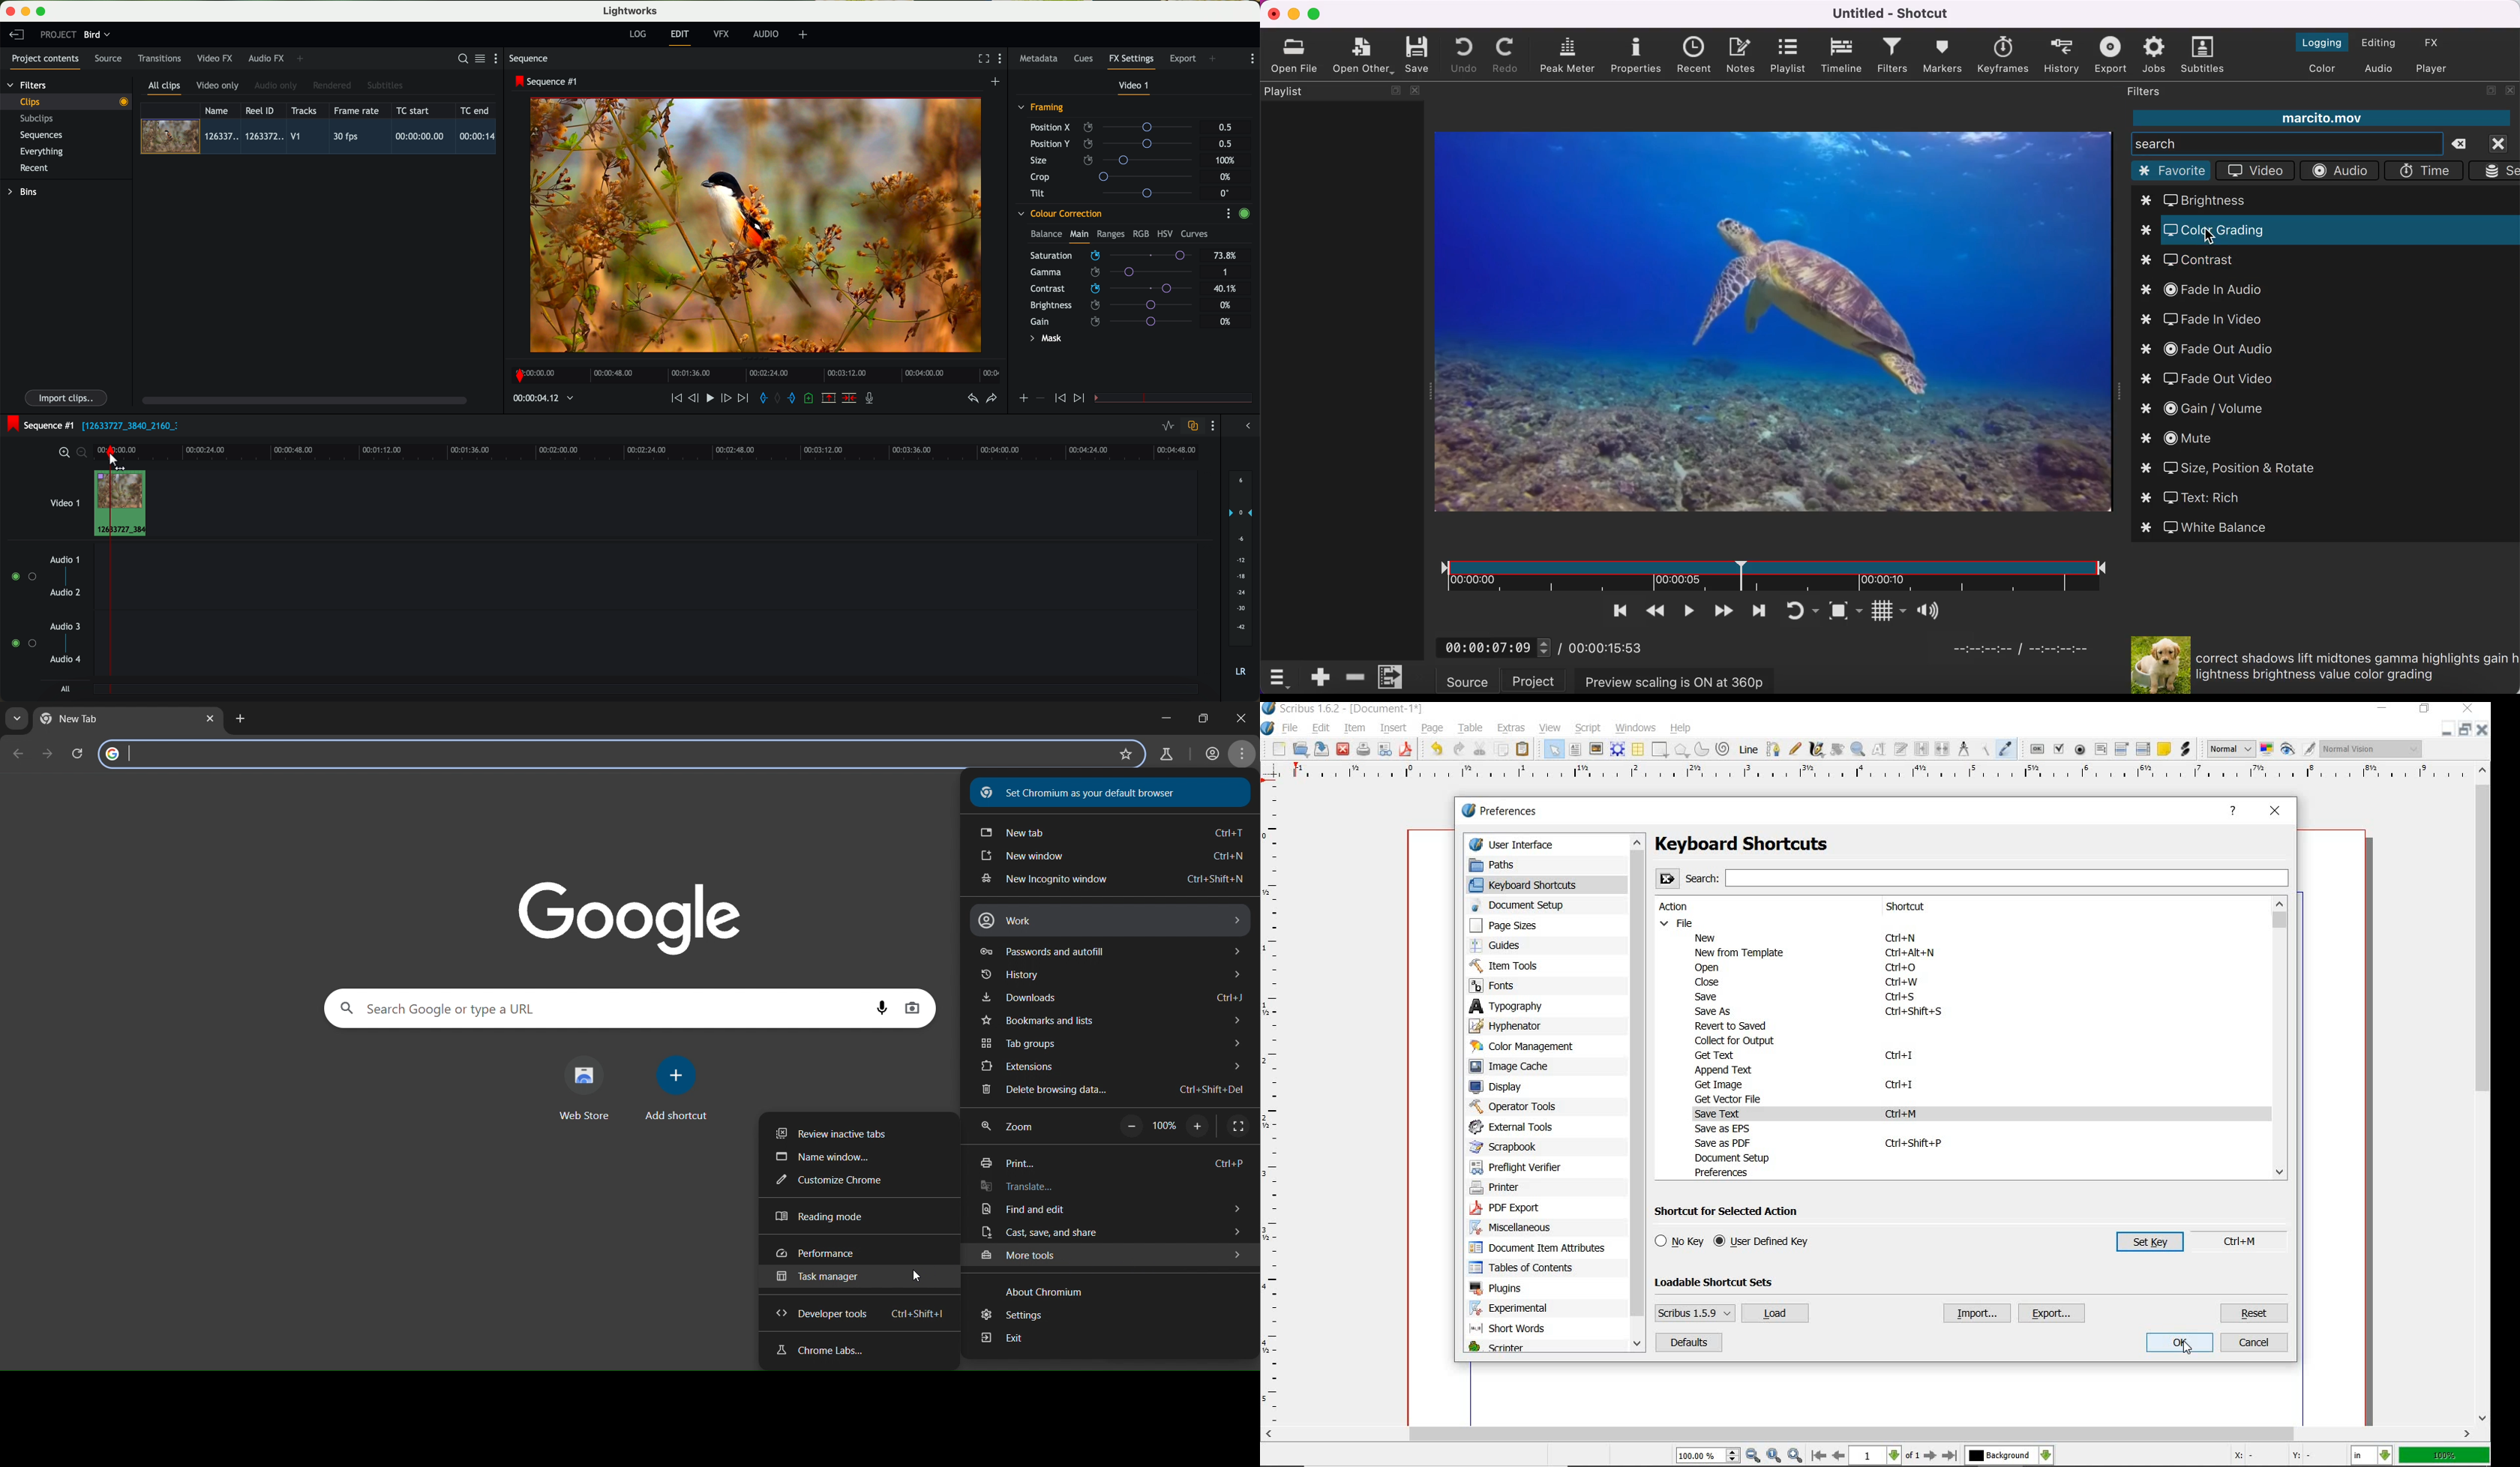 This screenshot has height=1484, width=2520. Describe the element at coordinates (828, 1182) in the screenshot. I see `customize window` at that location.